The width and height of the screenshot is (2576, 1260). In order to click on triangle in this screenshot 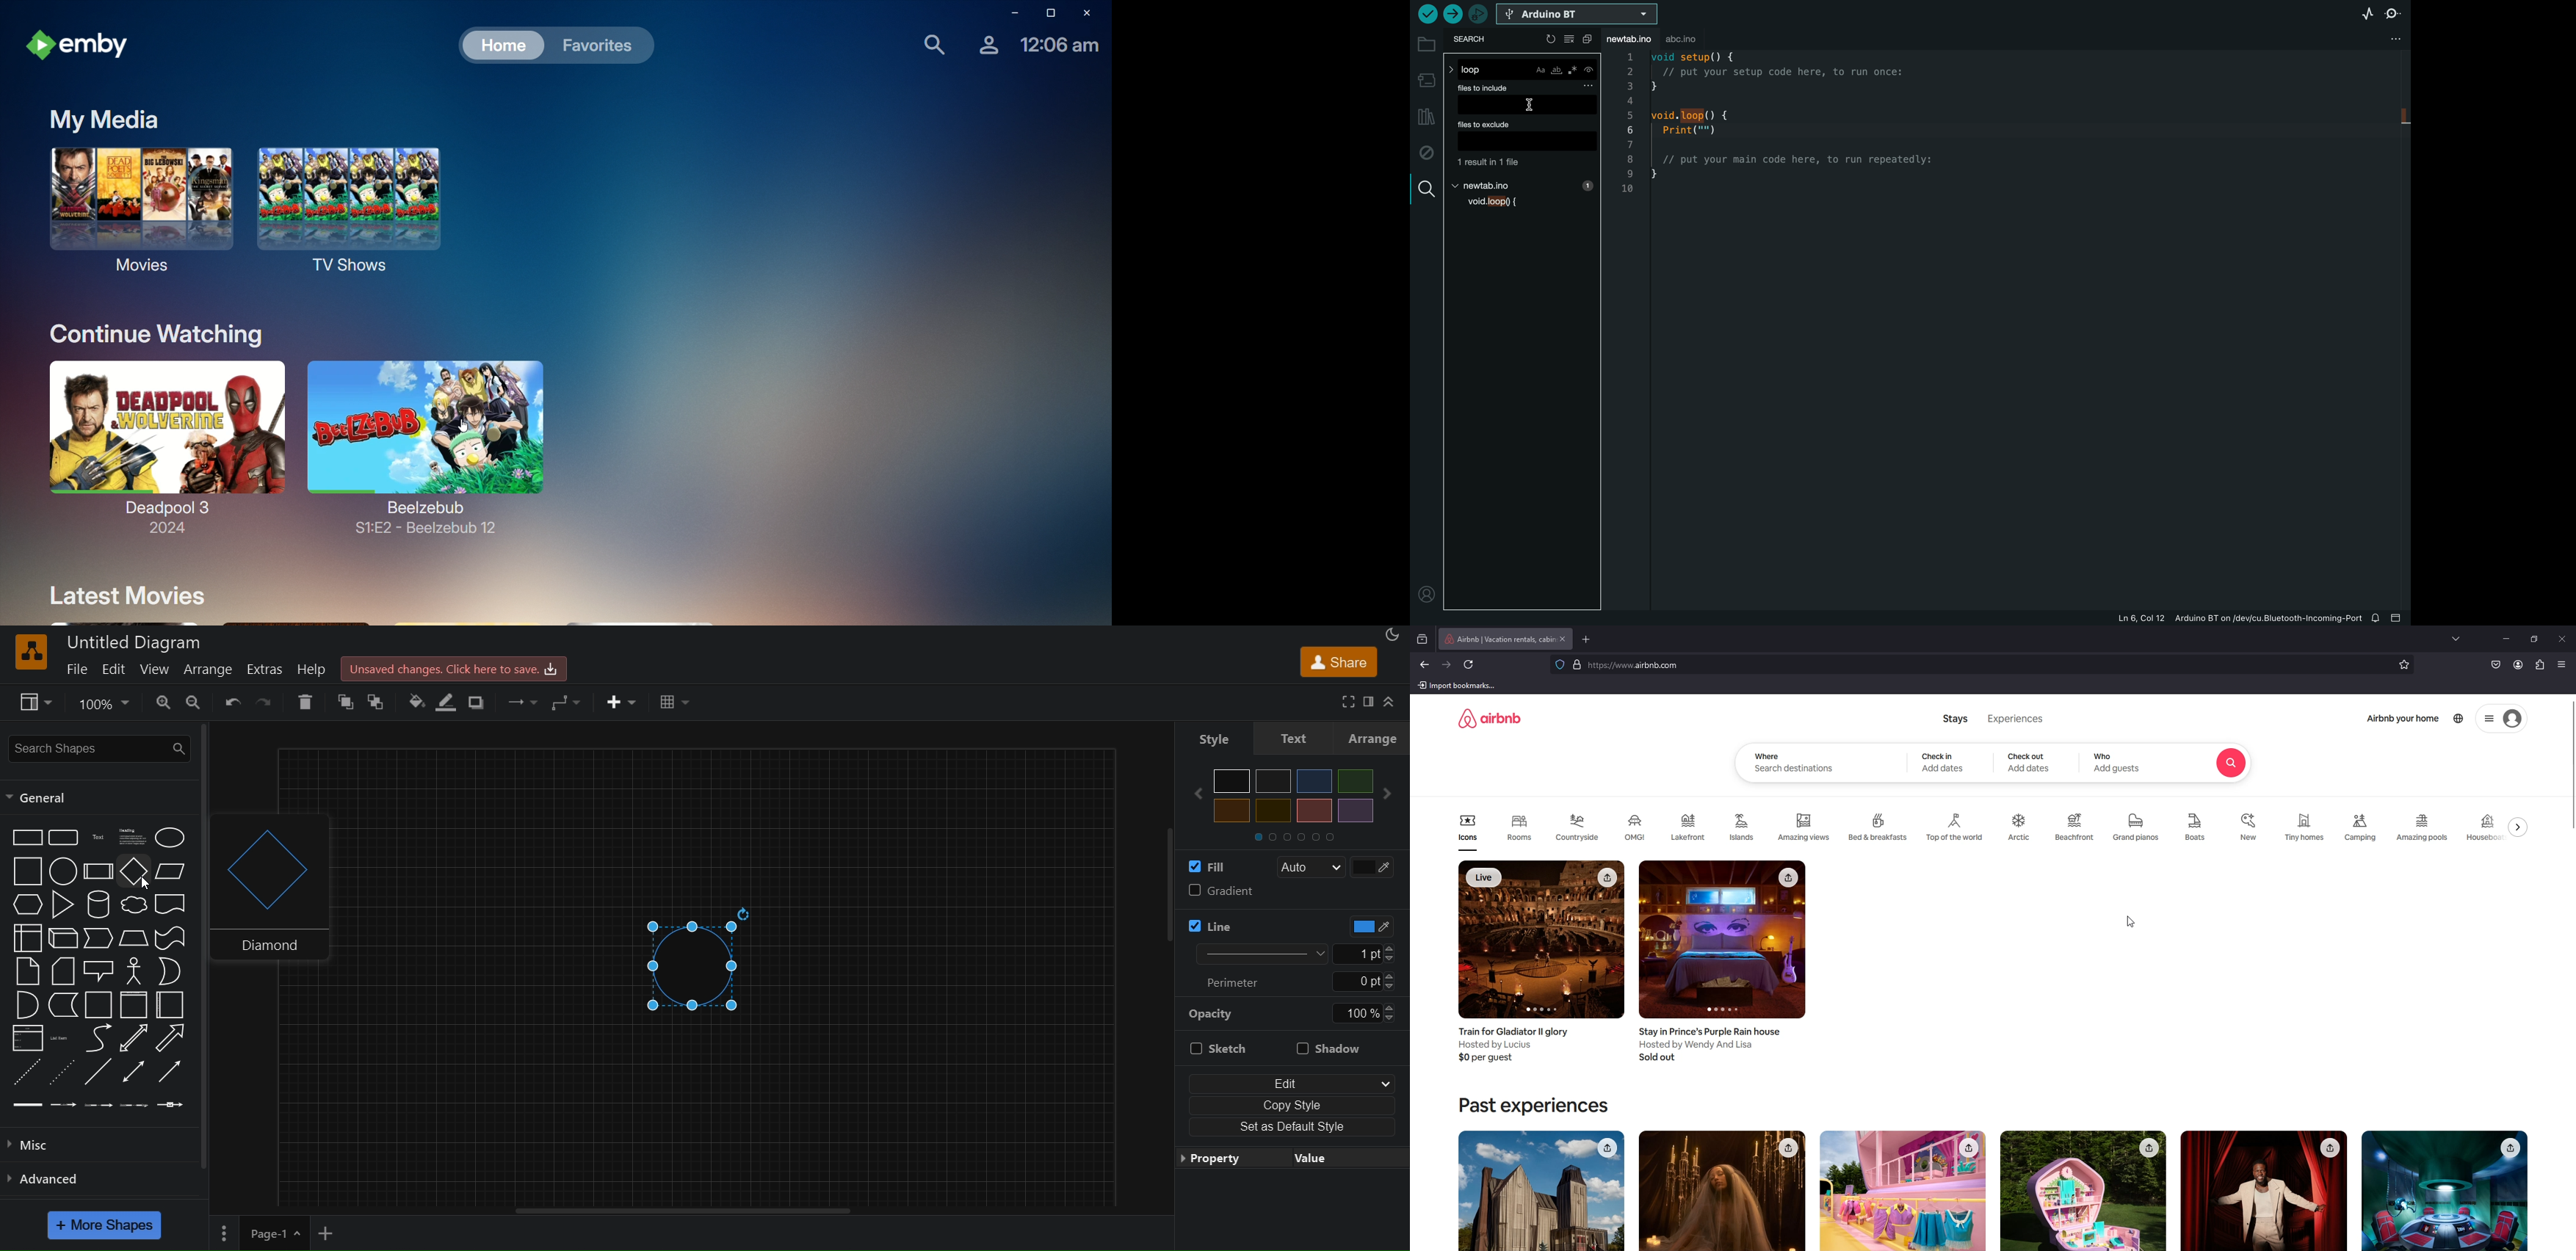, I will do `click(65, 904)`.